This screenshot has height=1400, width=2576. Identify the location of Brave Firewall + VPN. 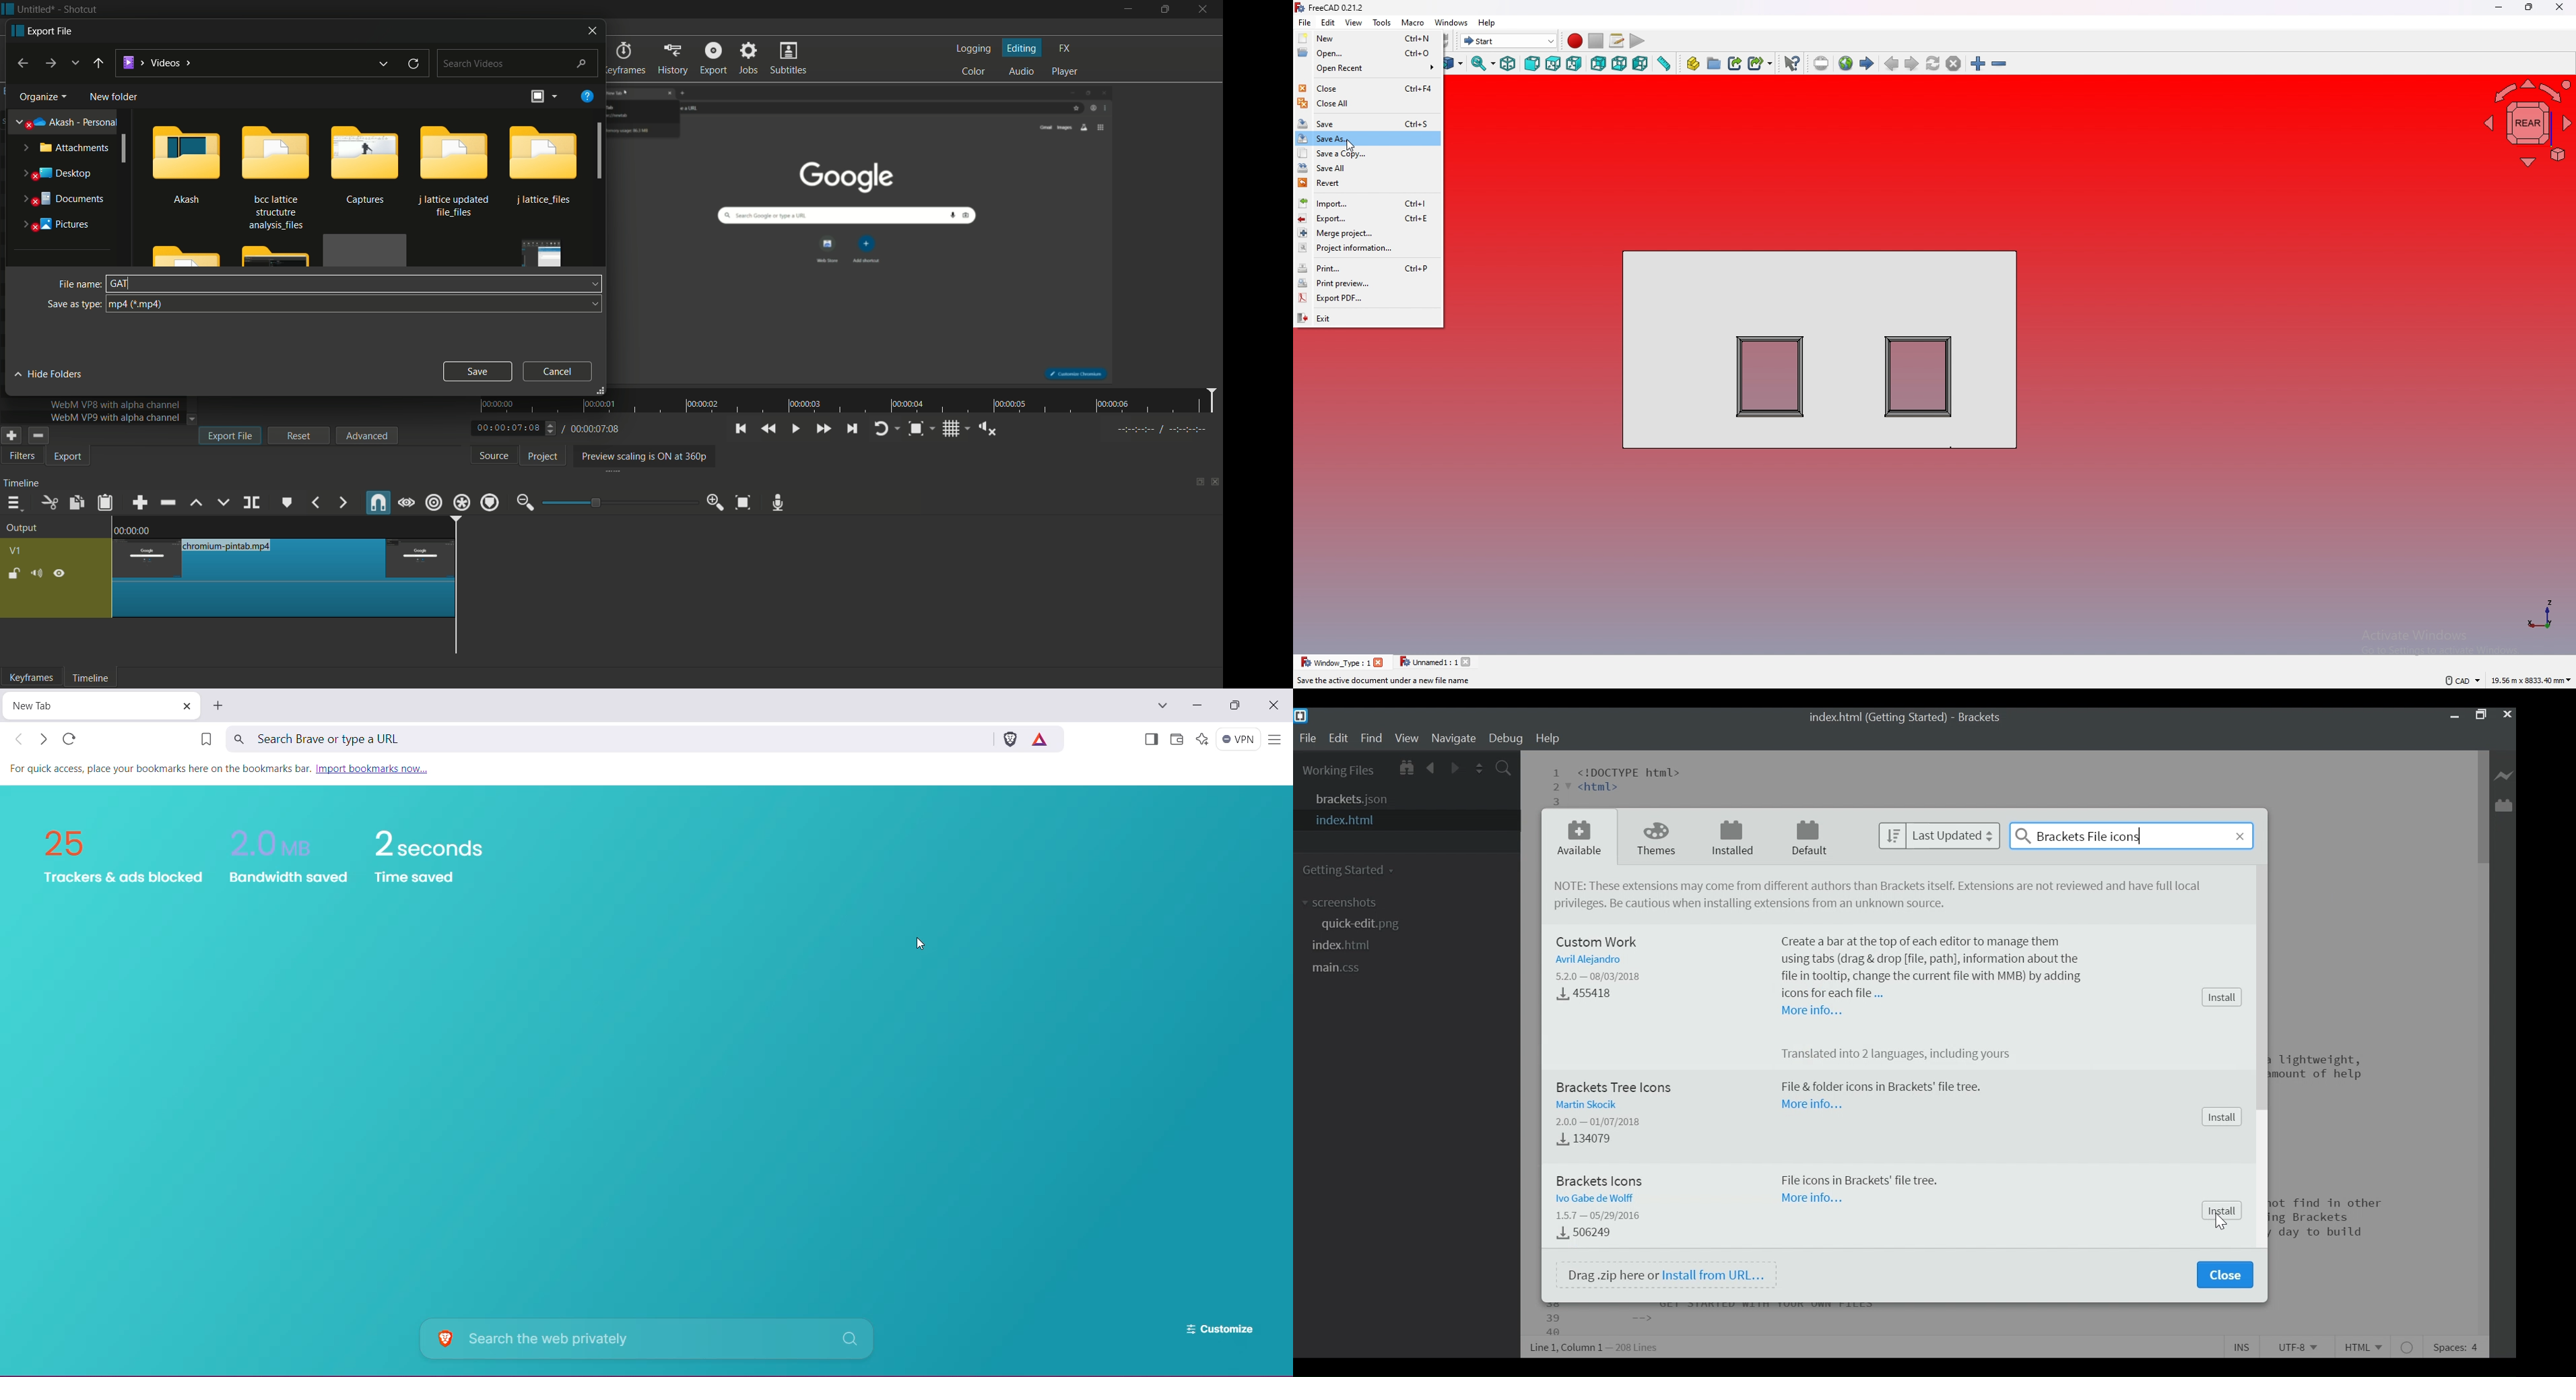
(1239, 739).